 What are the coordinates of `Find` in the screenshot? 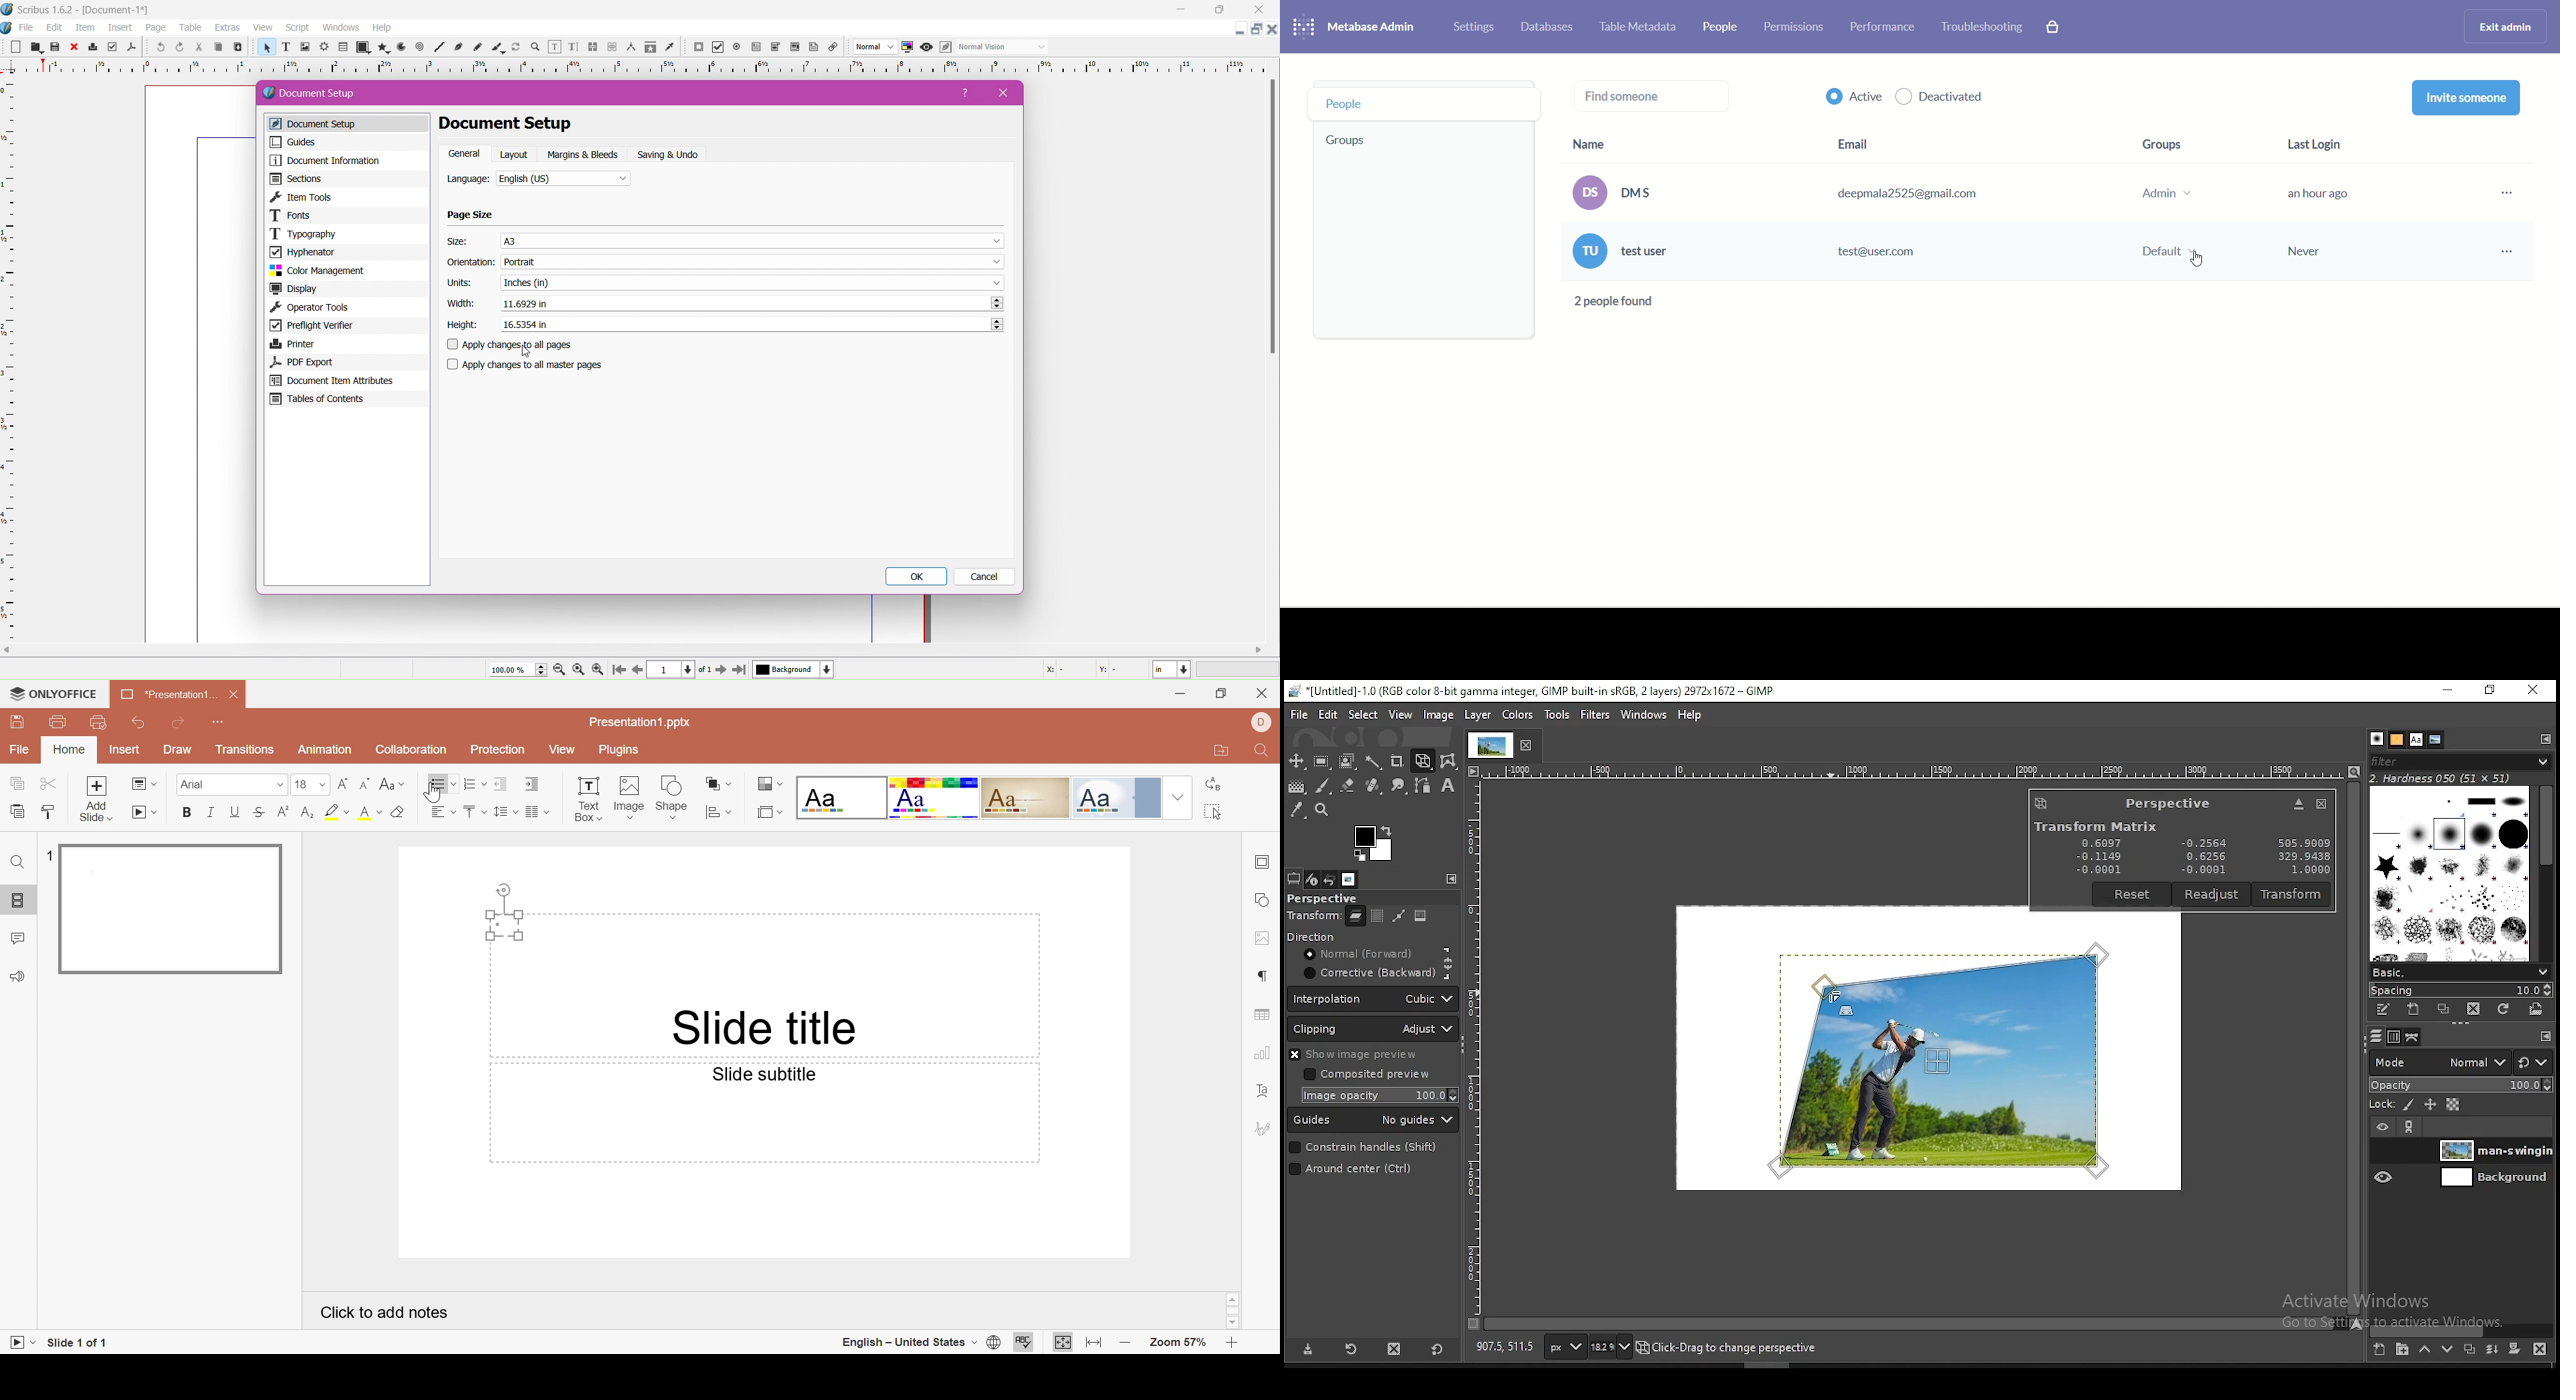 It's located at (1261, 752).